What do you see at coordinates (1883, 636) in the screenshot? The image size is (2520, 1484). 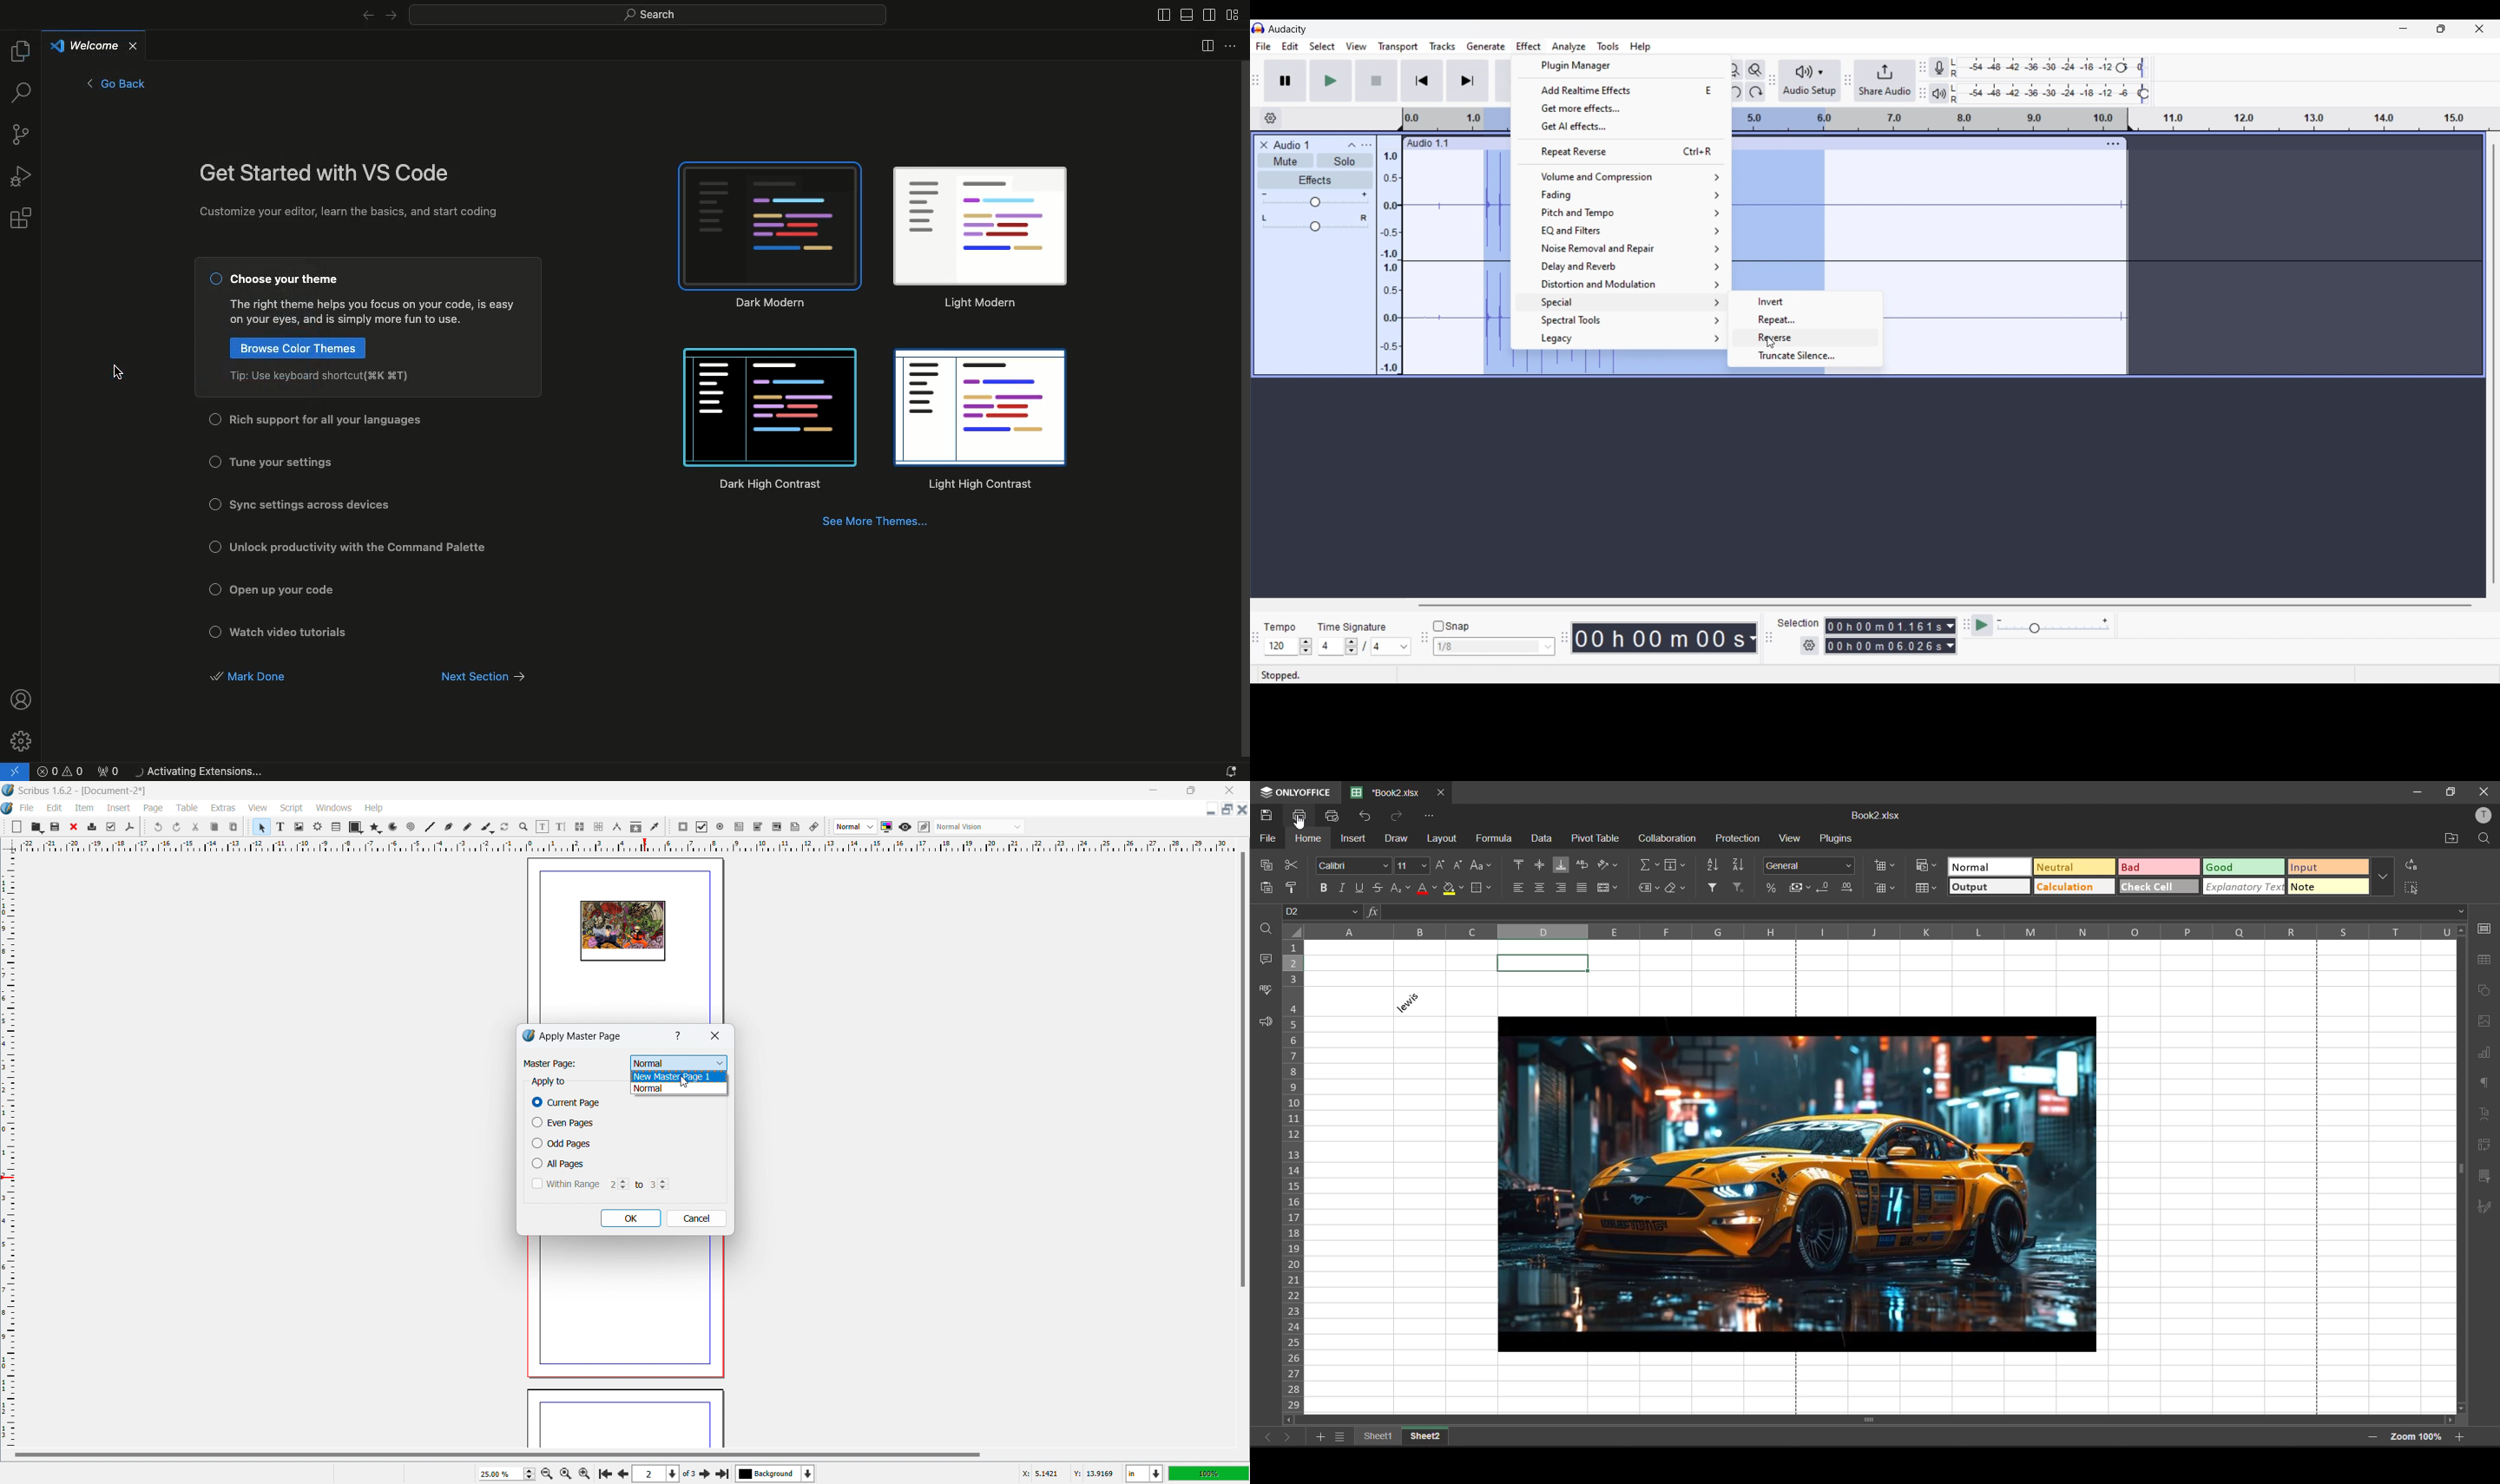 I see `Selection duration` at bounding box center [1883, 636].